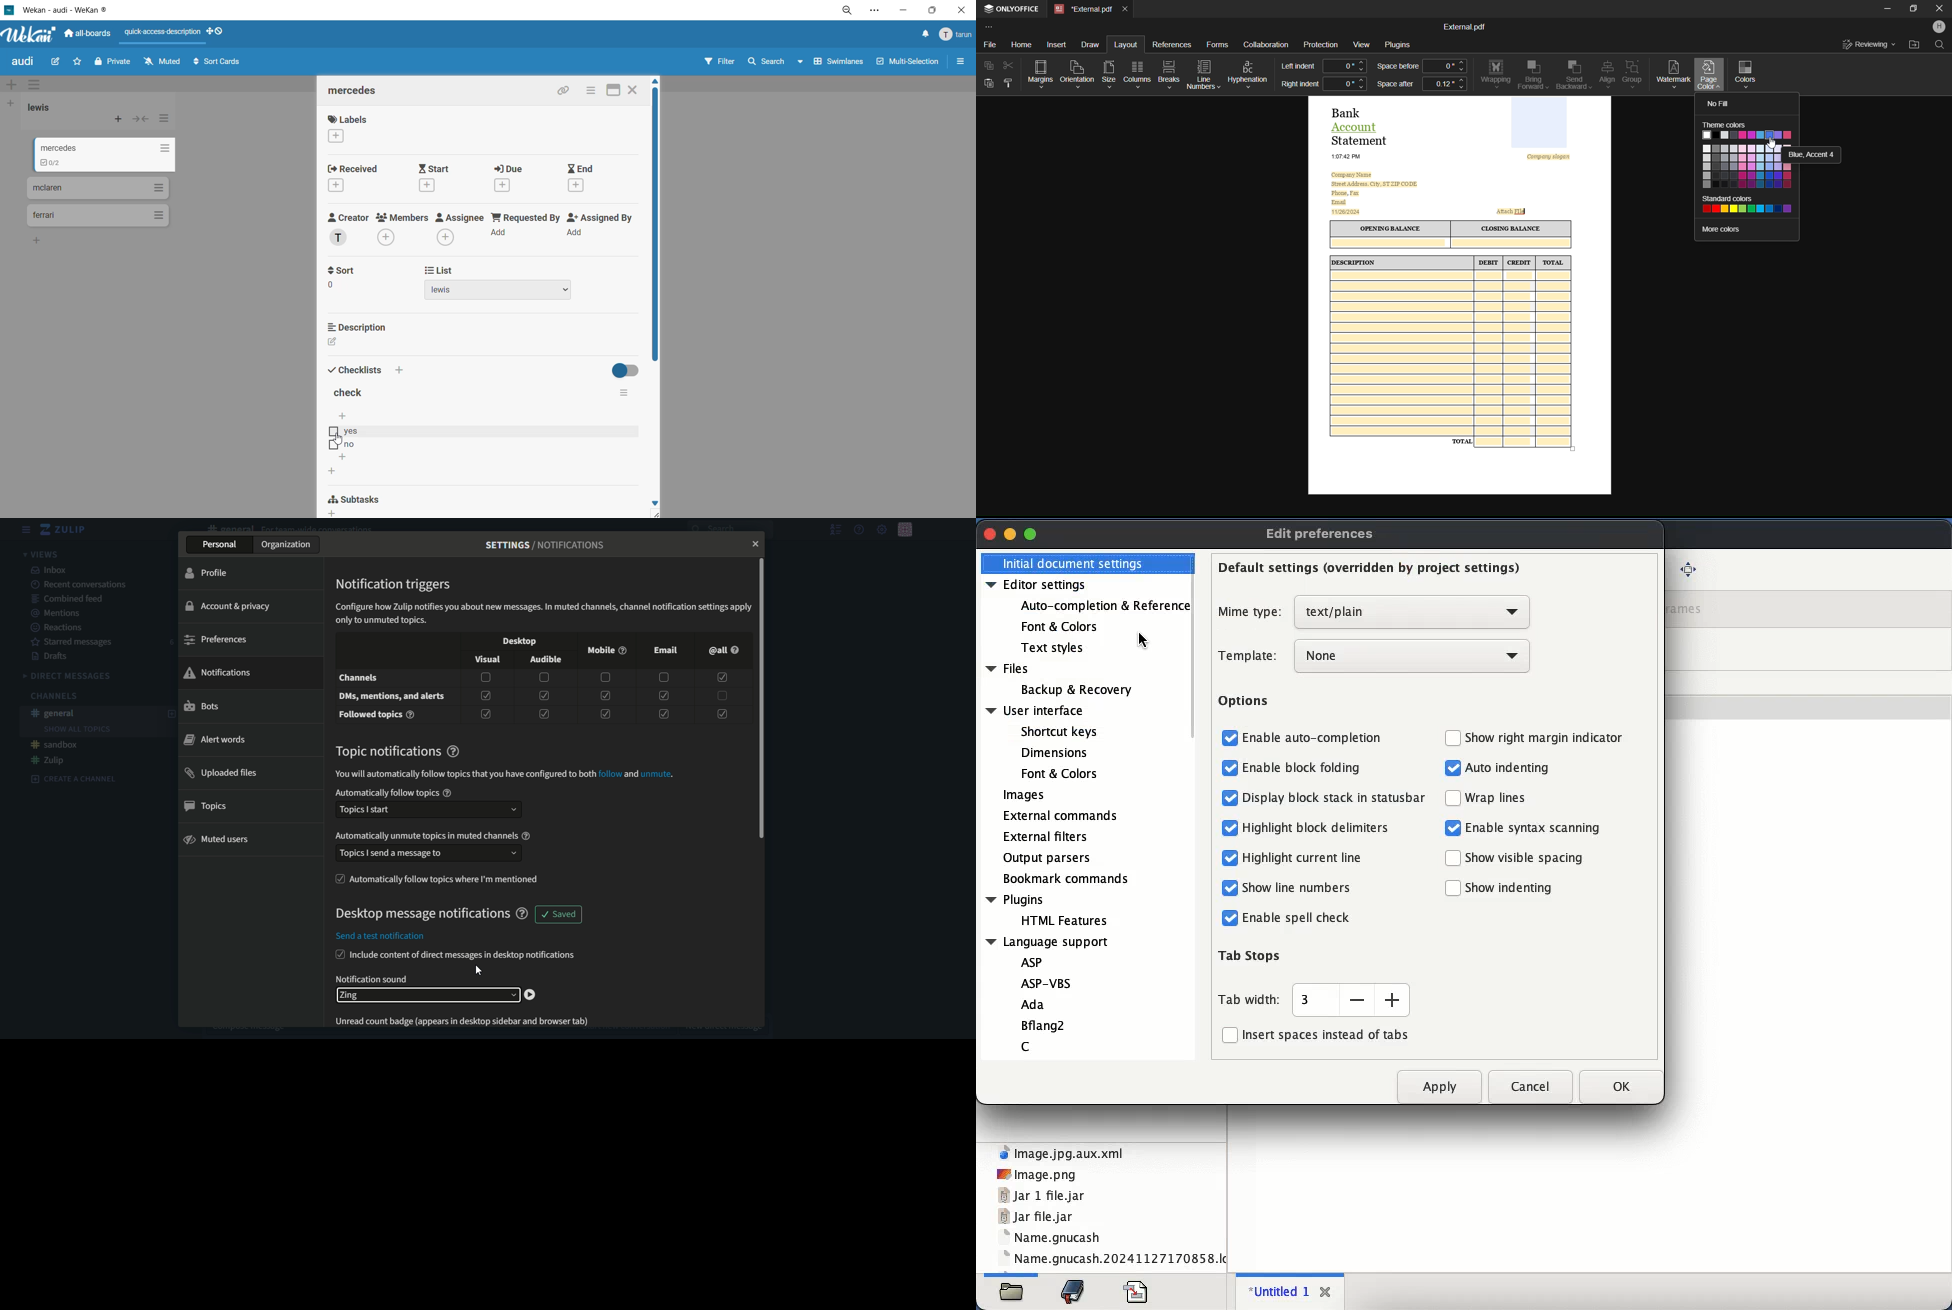 This screenshot has width=1960, height=1316. I want to click on text, so click(395, 793).